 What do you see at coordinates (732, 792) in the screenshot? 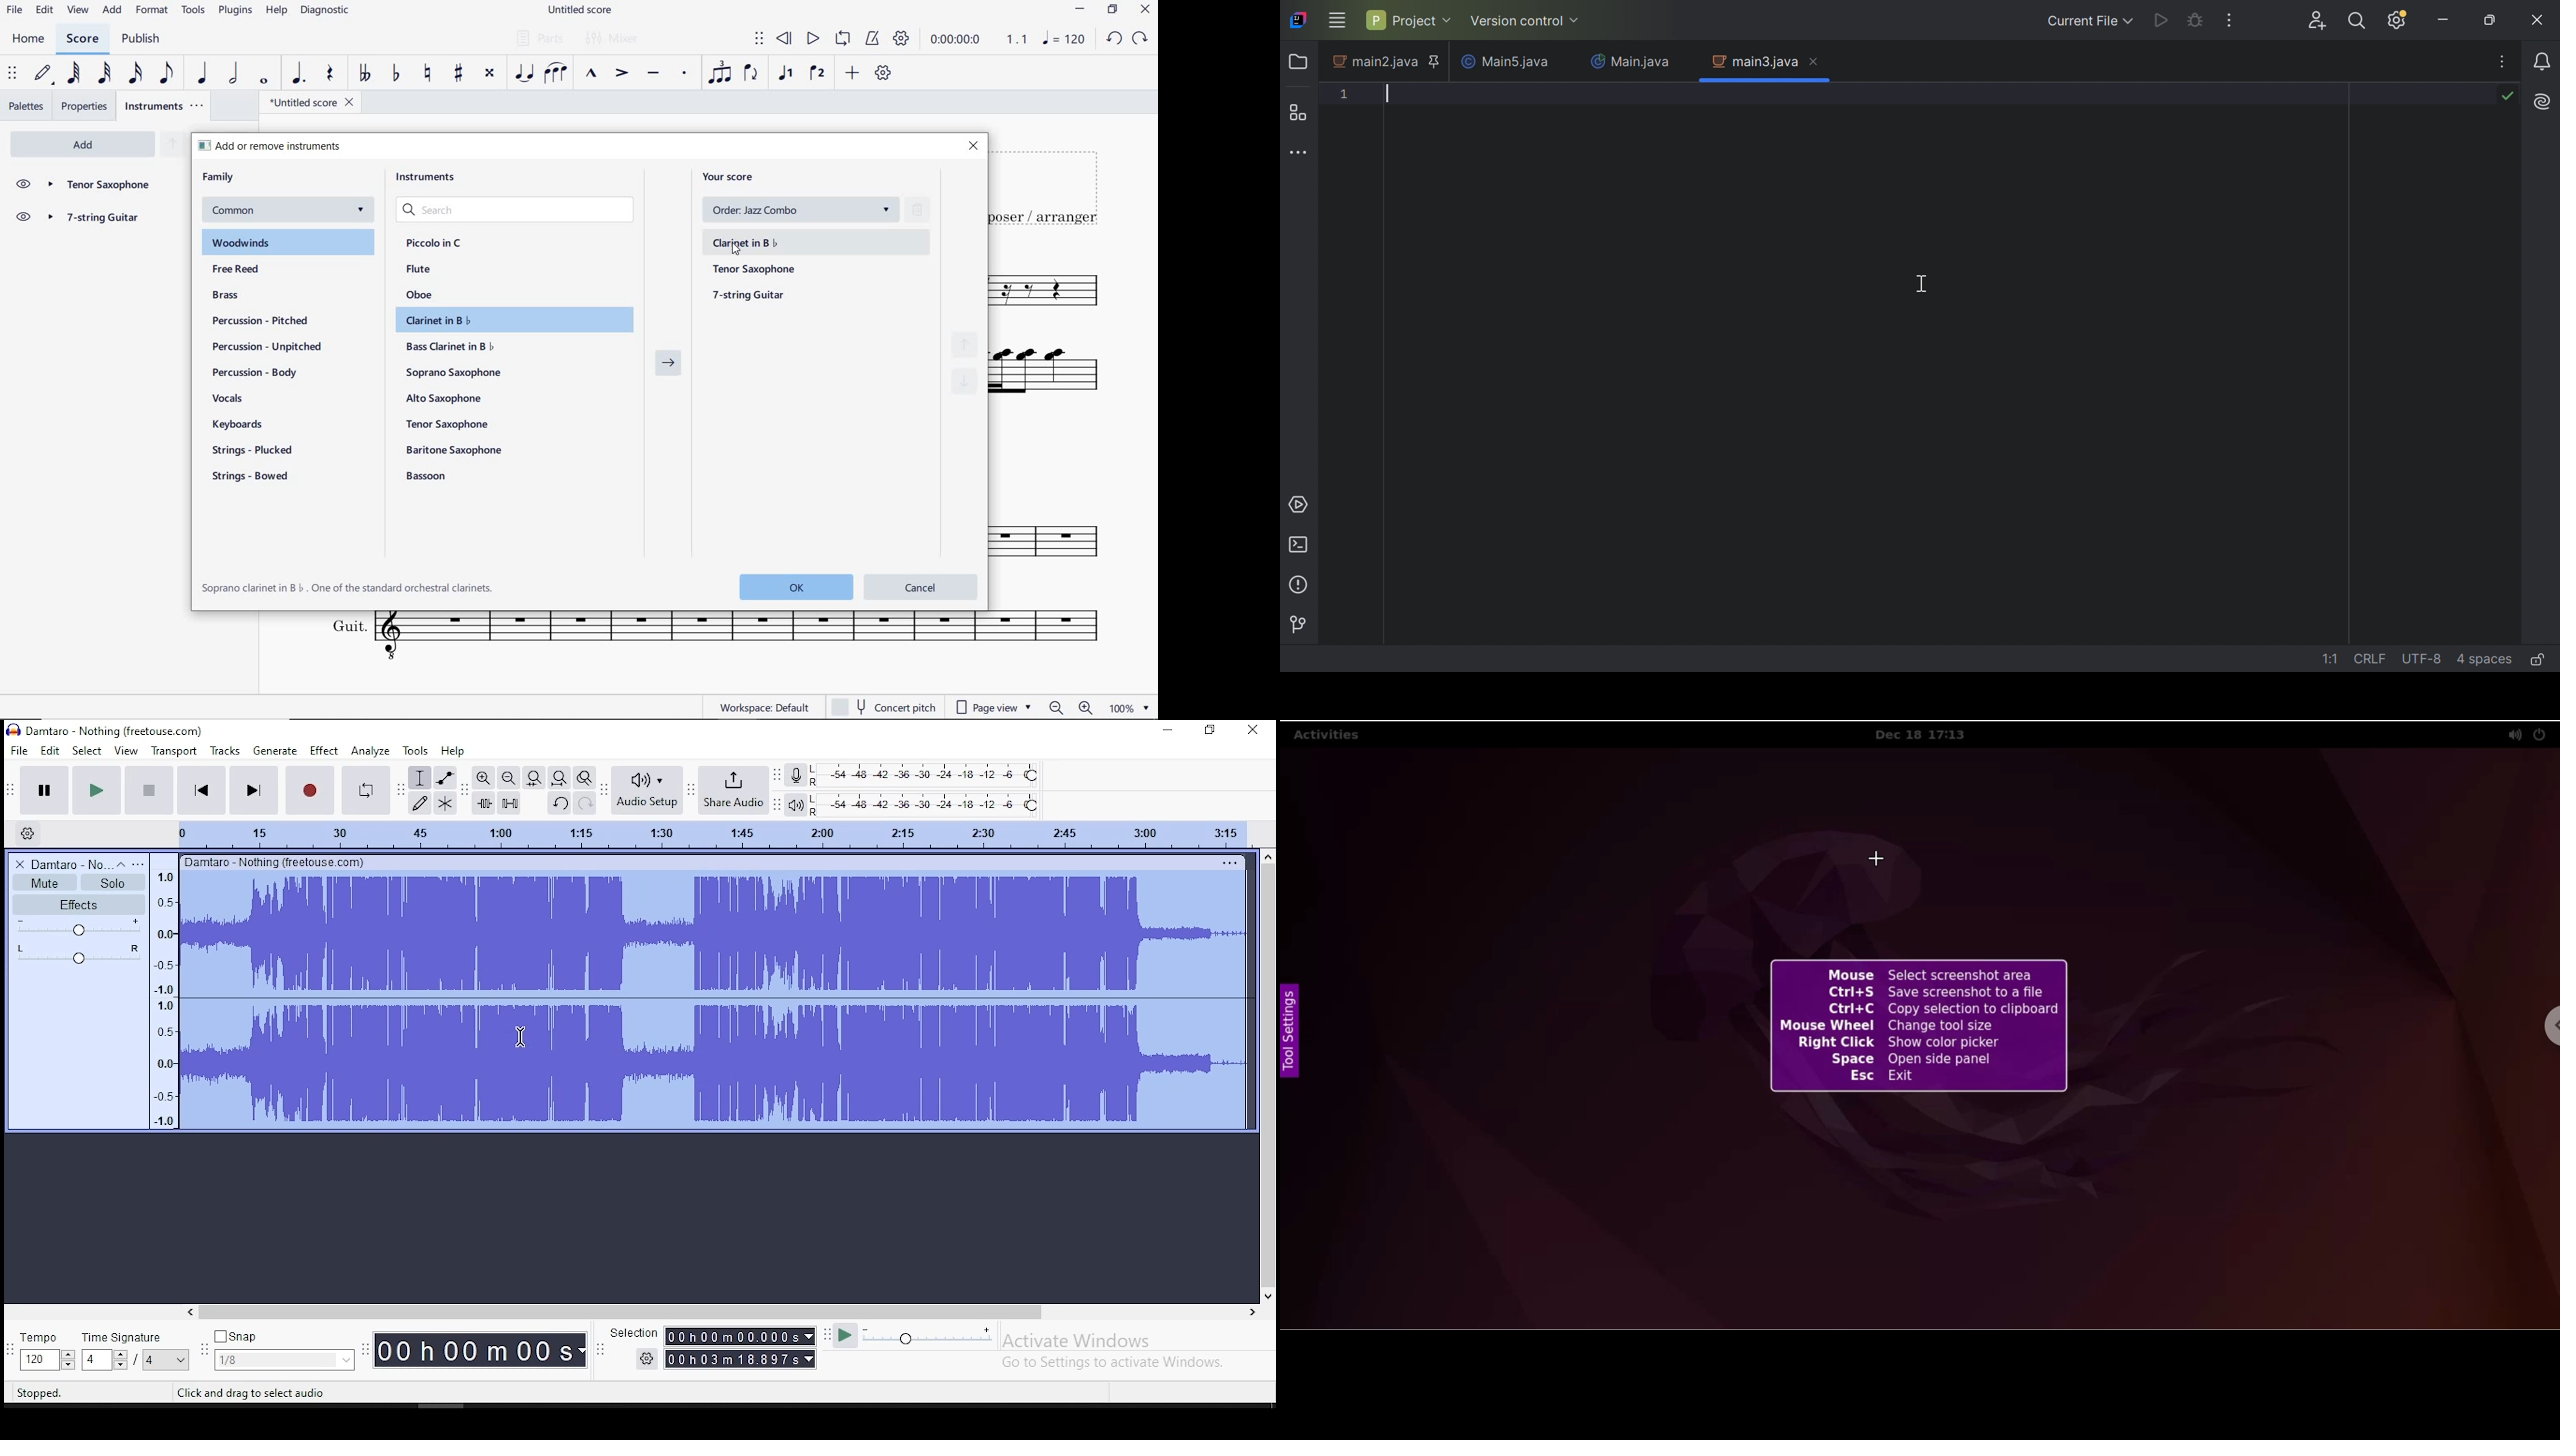
I see `share audio` at bounding box center [732, 792].